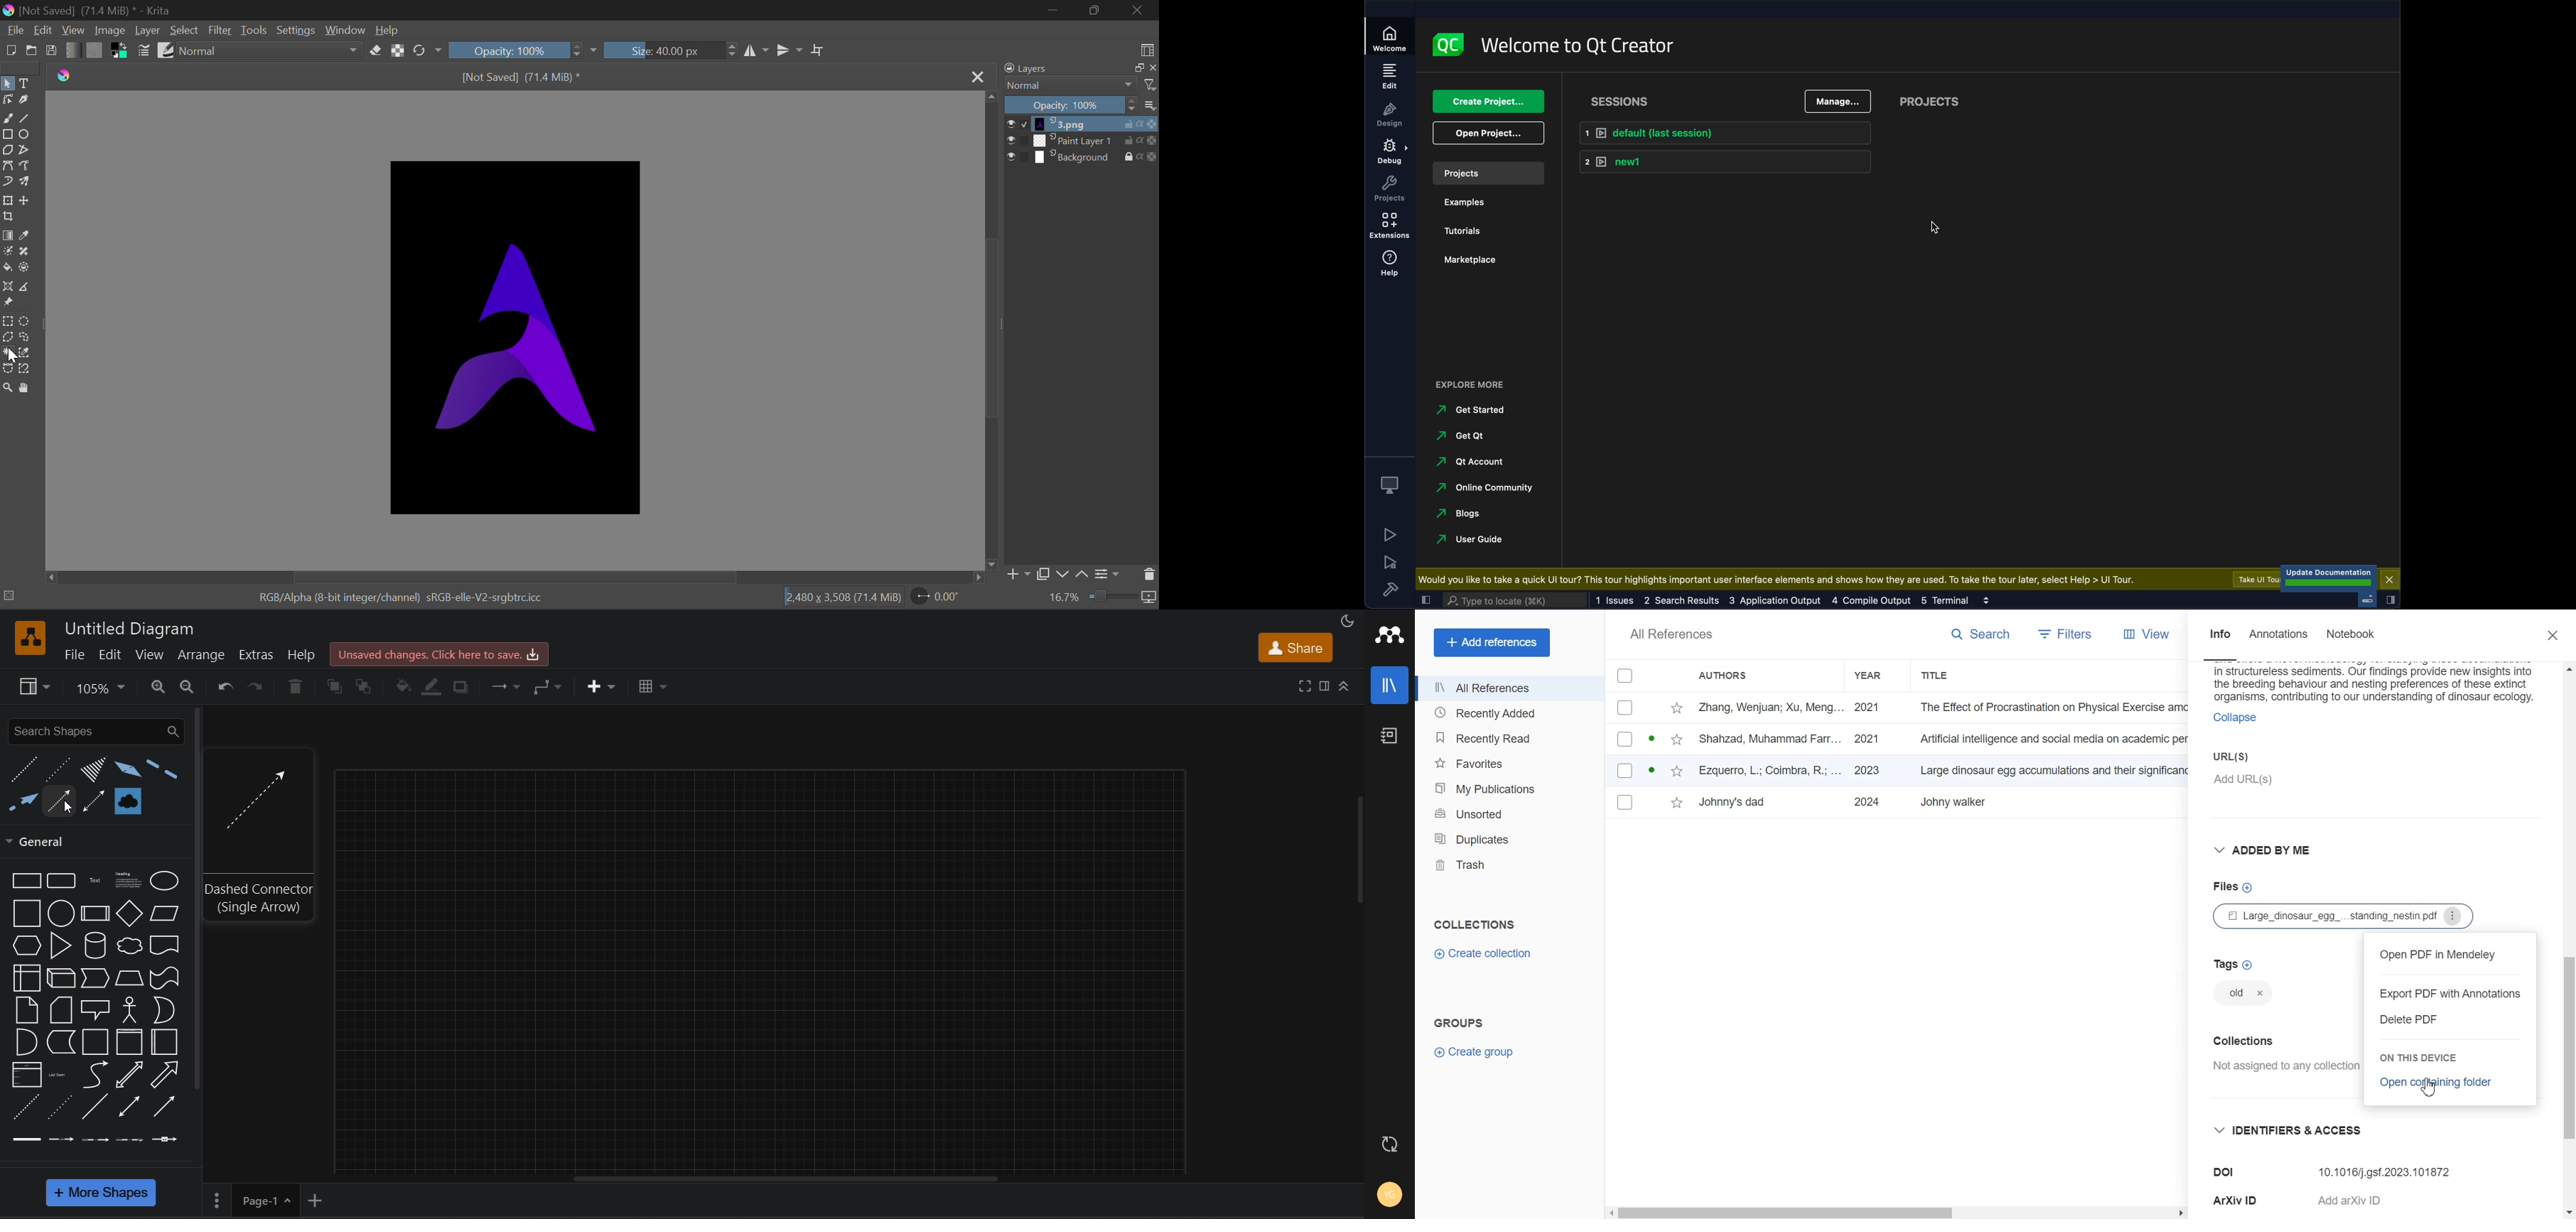  What do you see at coordinates (2258, 580) in the screenshot?
I see `Take UI tour` at bounding box center [2258, 580].